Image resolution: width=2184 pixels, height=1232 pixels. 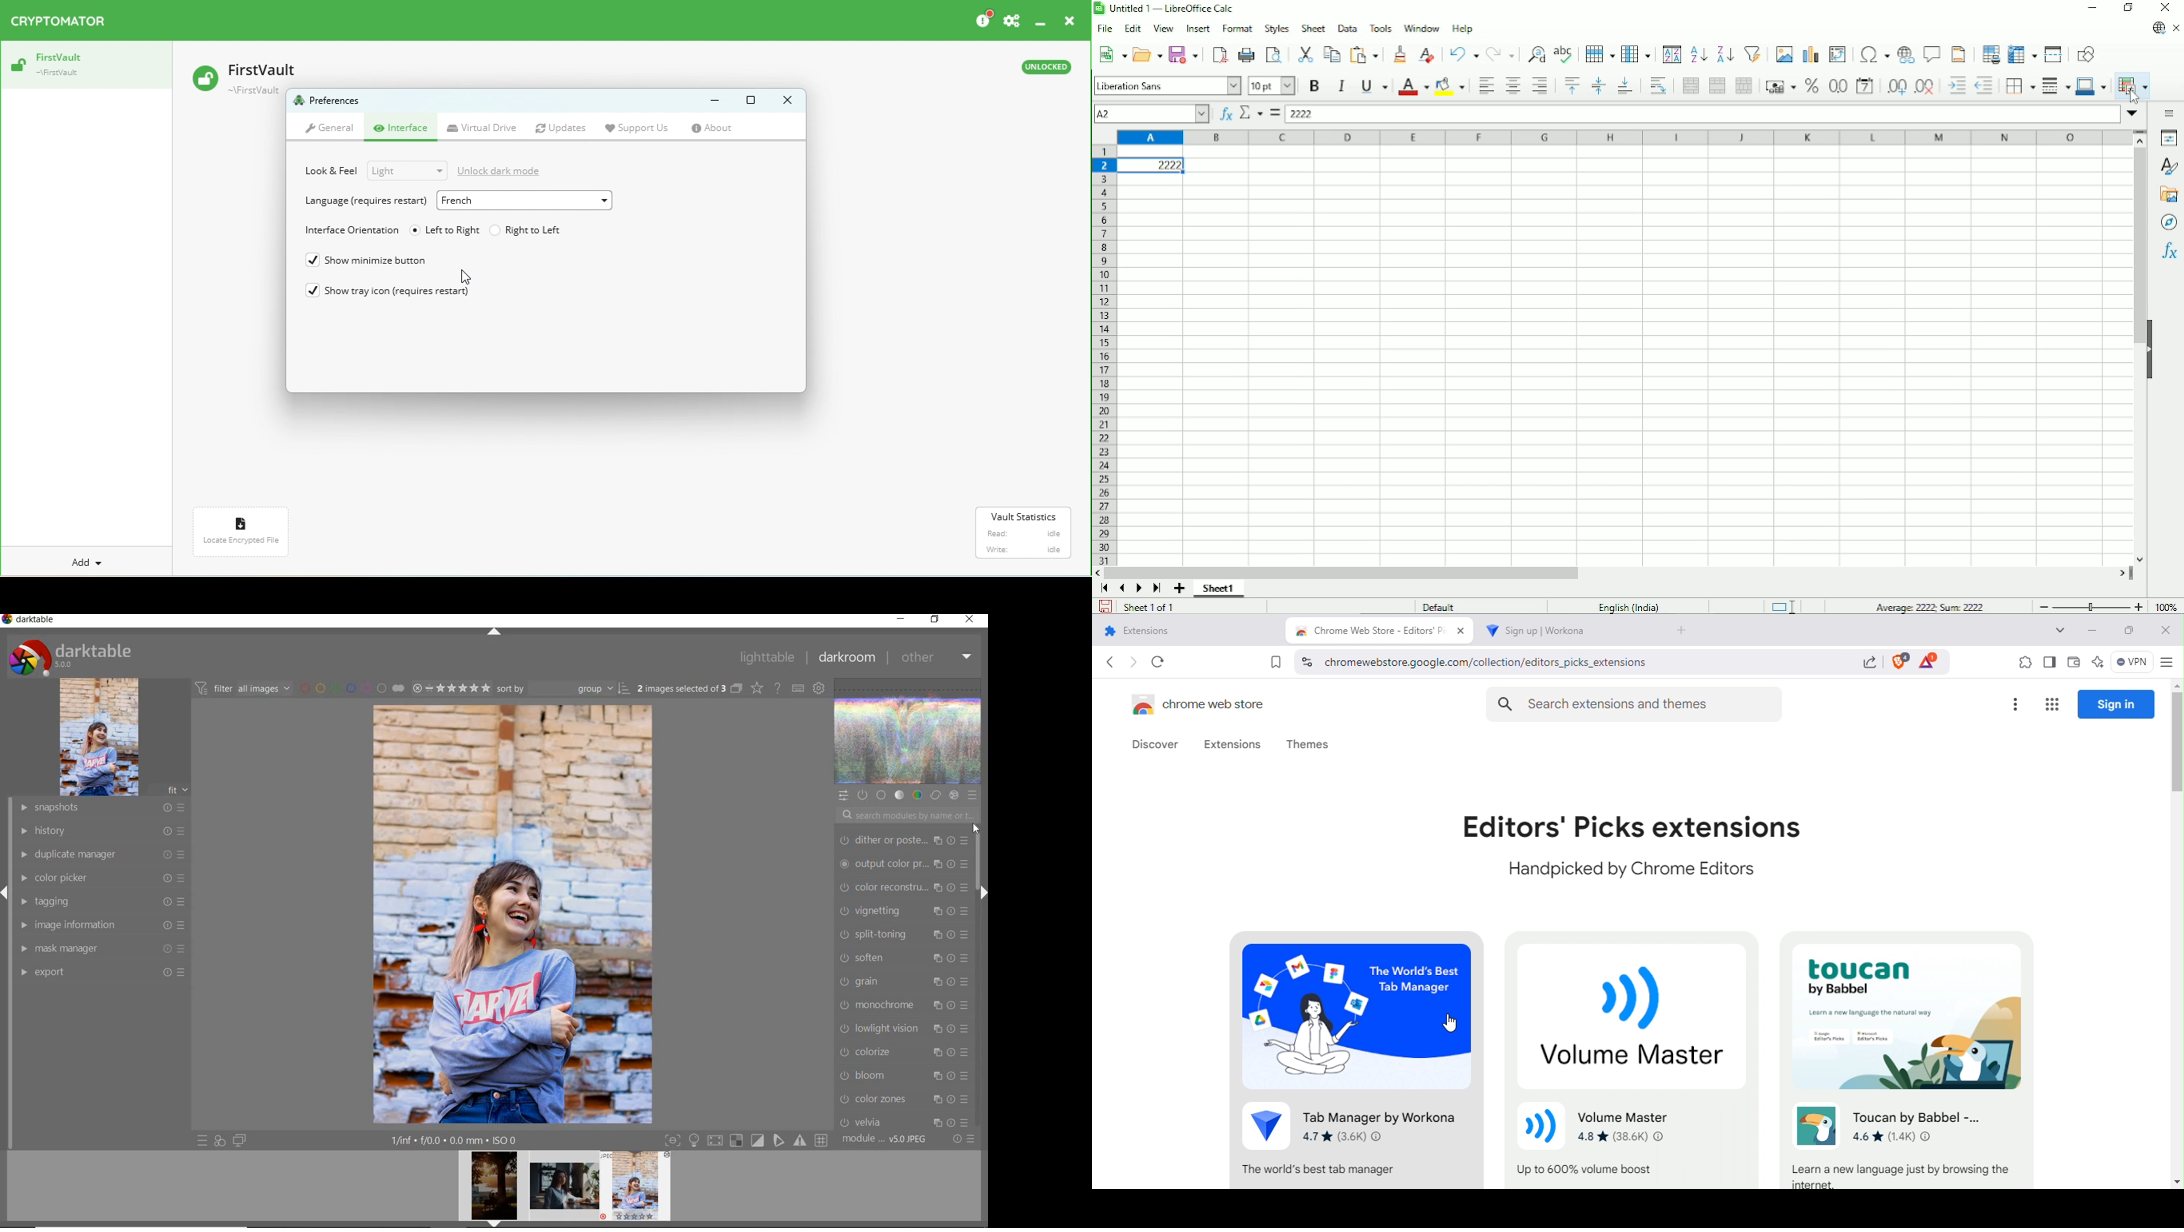 What do you see at coordinates (1926, 87) in the screenshot?
I see `Delete decimal place` at bounding box center [1926, 87].